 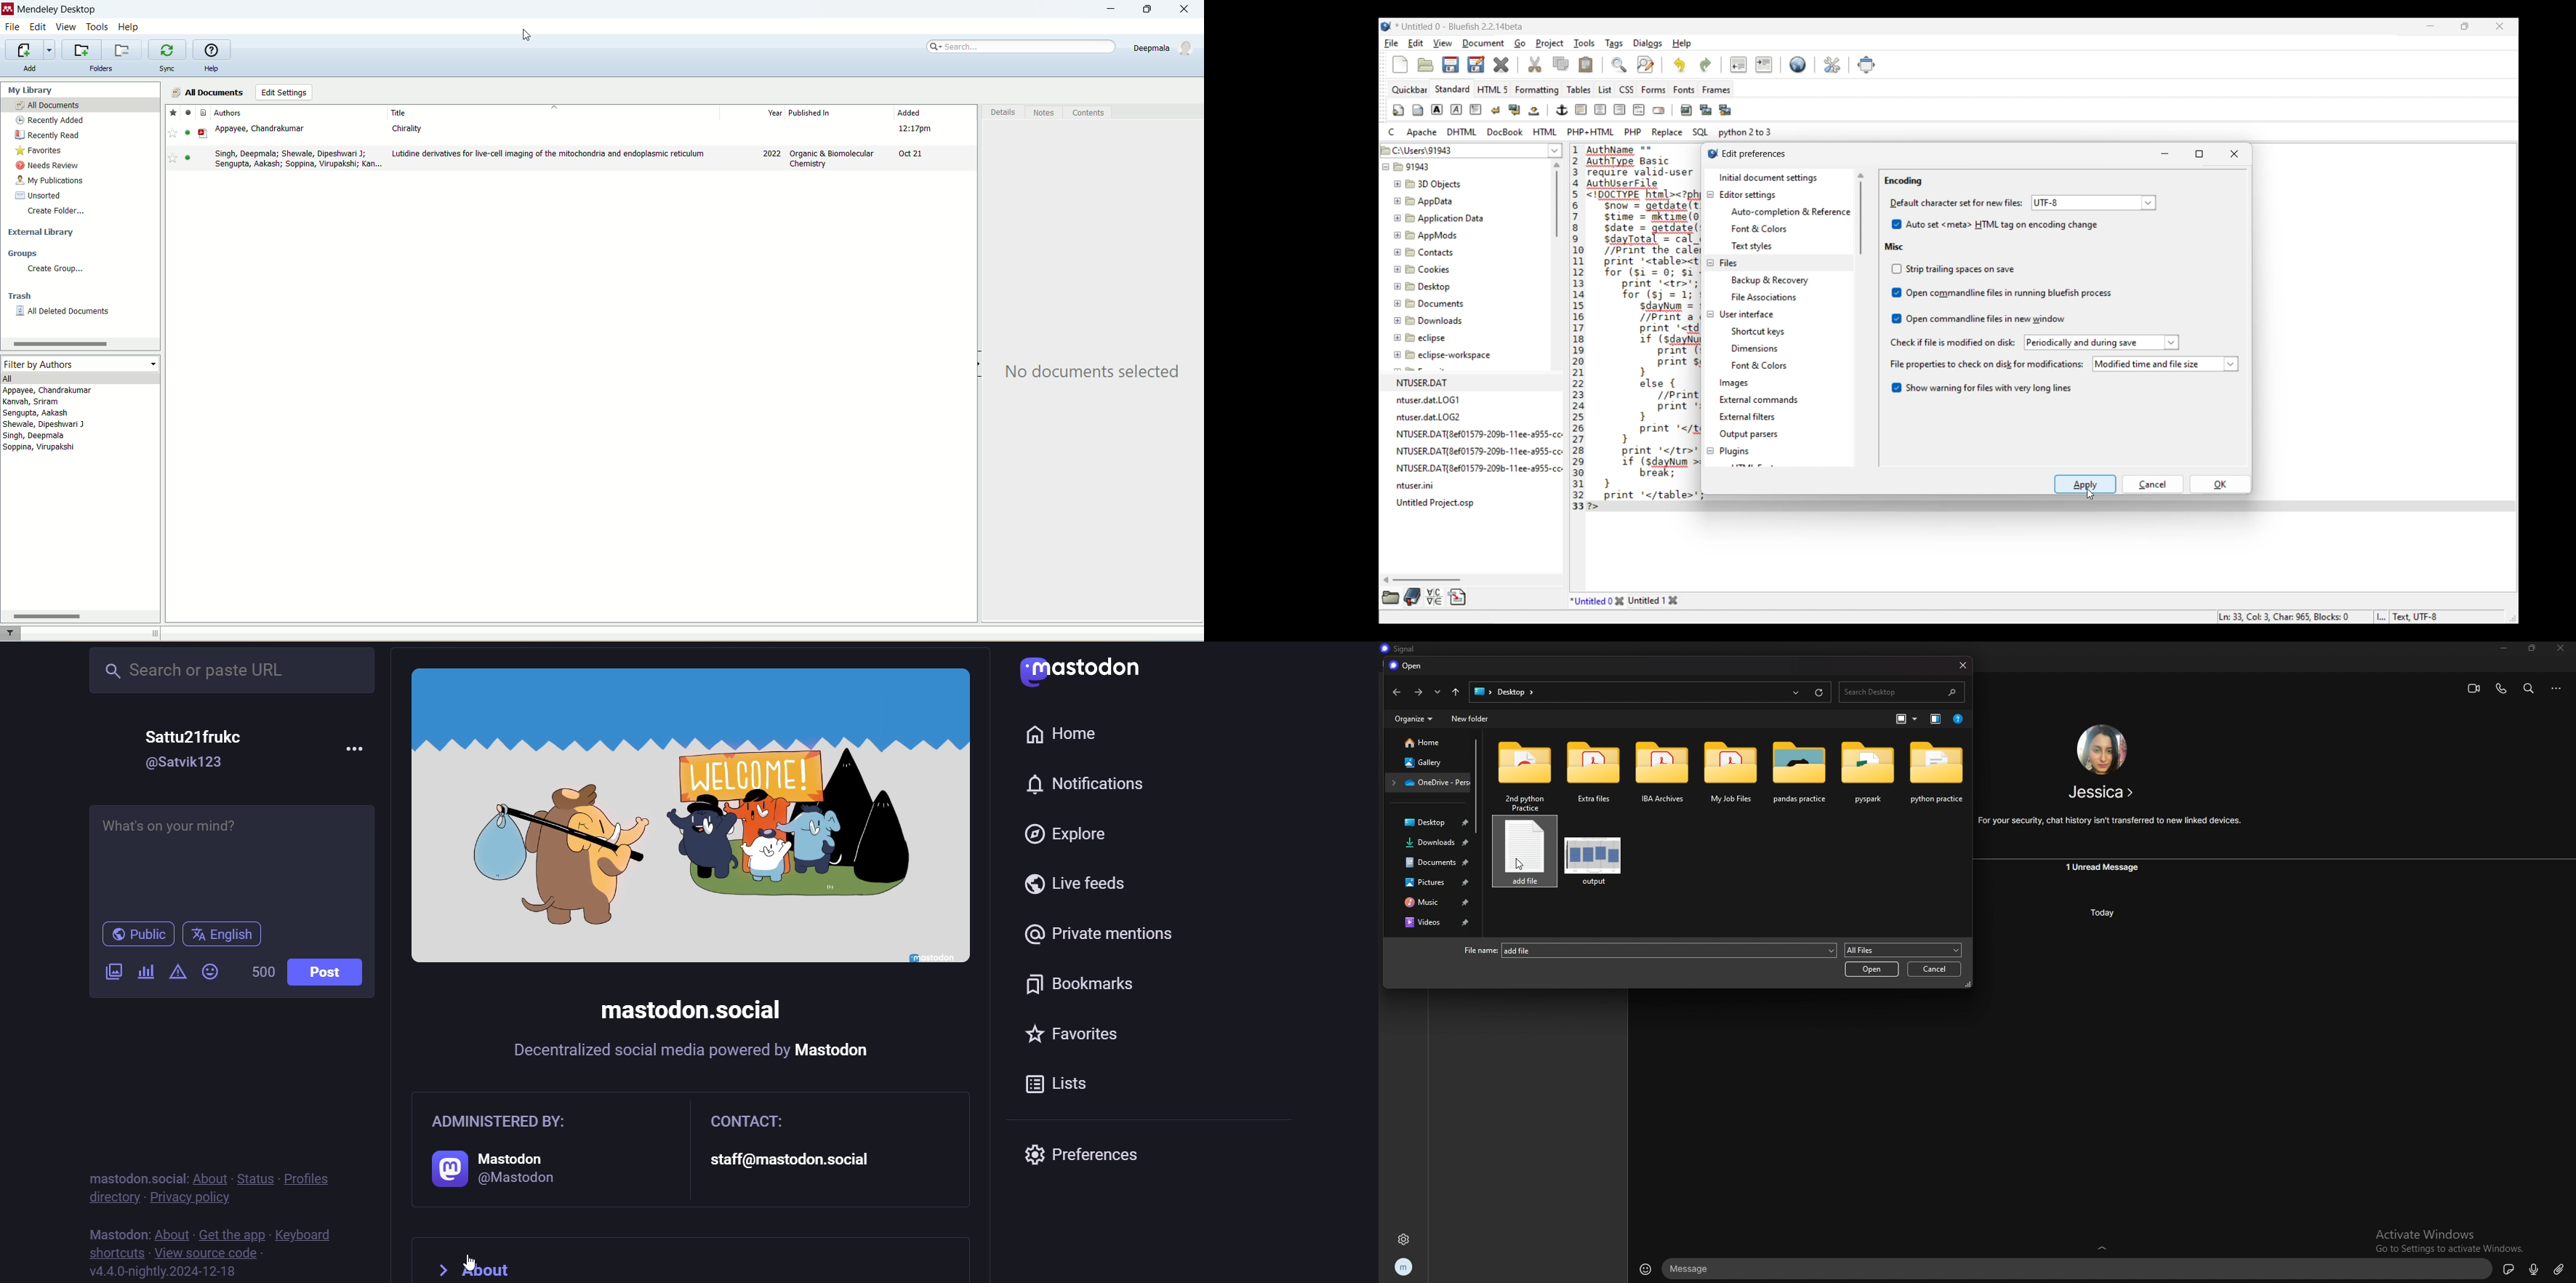 I want to click on Horizontal slide bar, so click(x=1421, y=580).